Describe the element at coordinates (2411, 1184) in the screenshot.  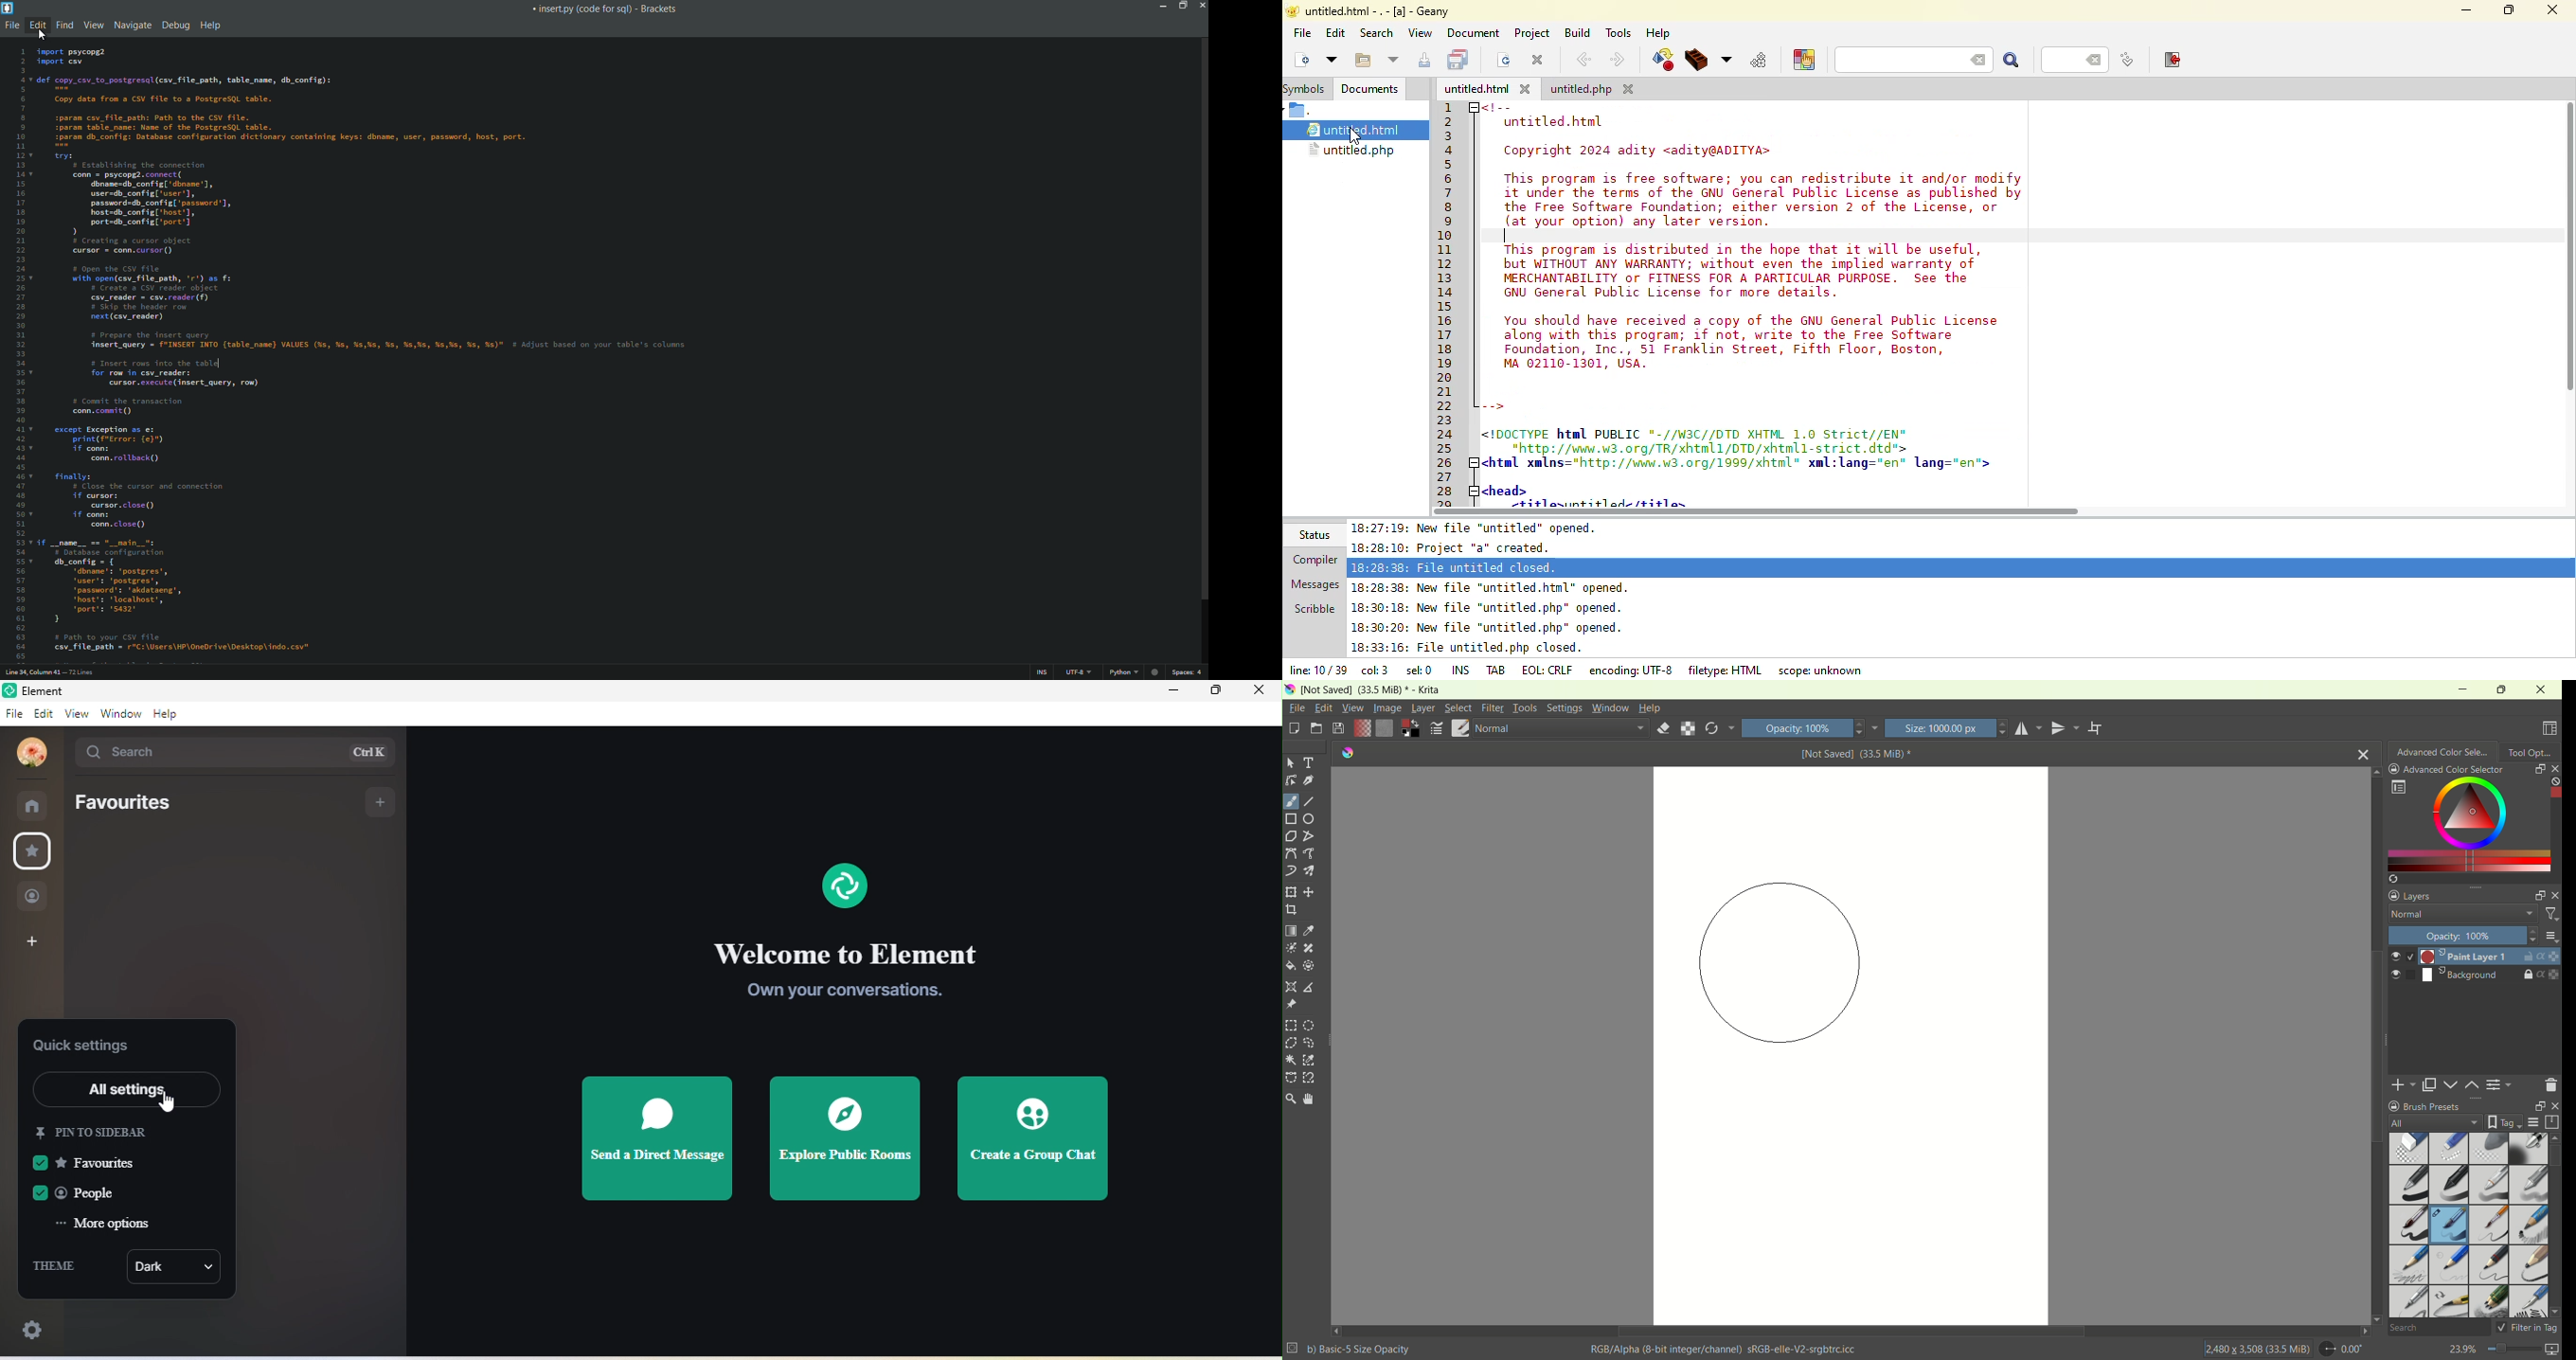
I see `basic 1` at that location.